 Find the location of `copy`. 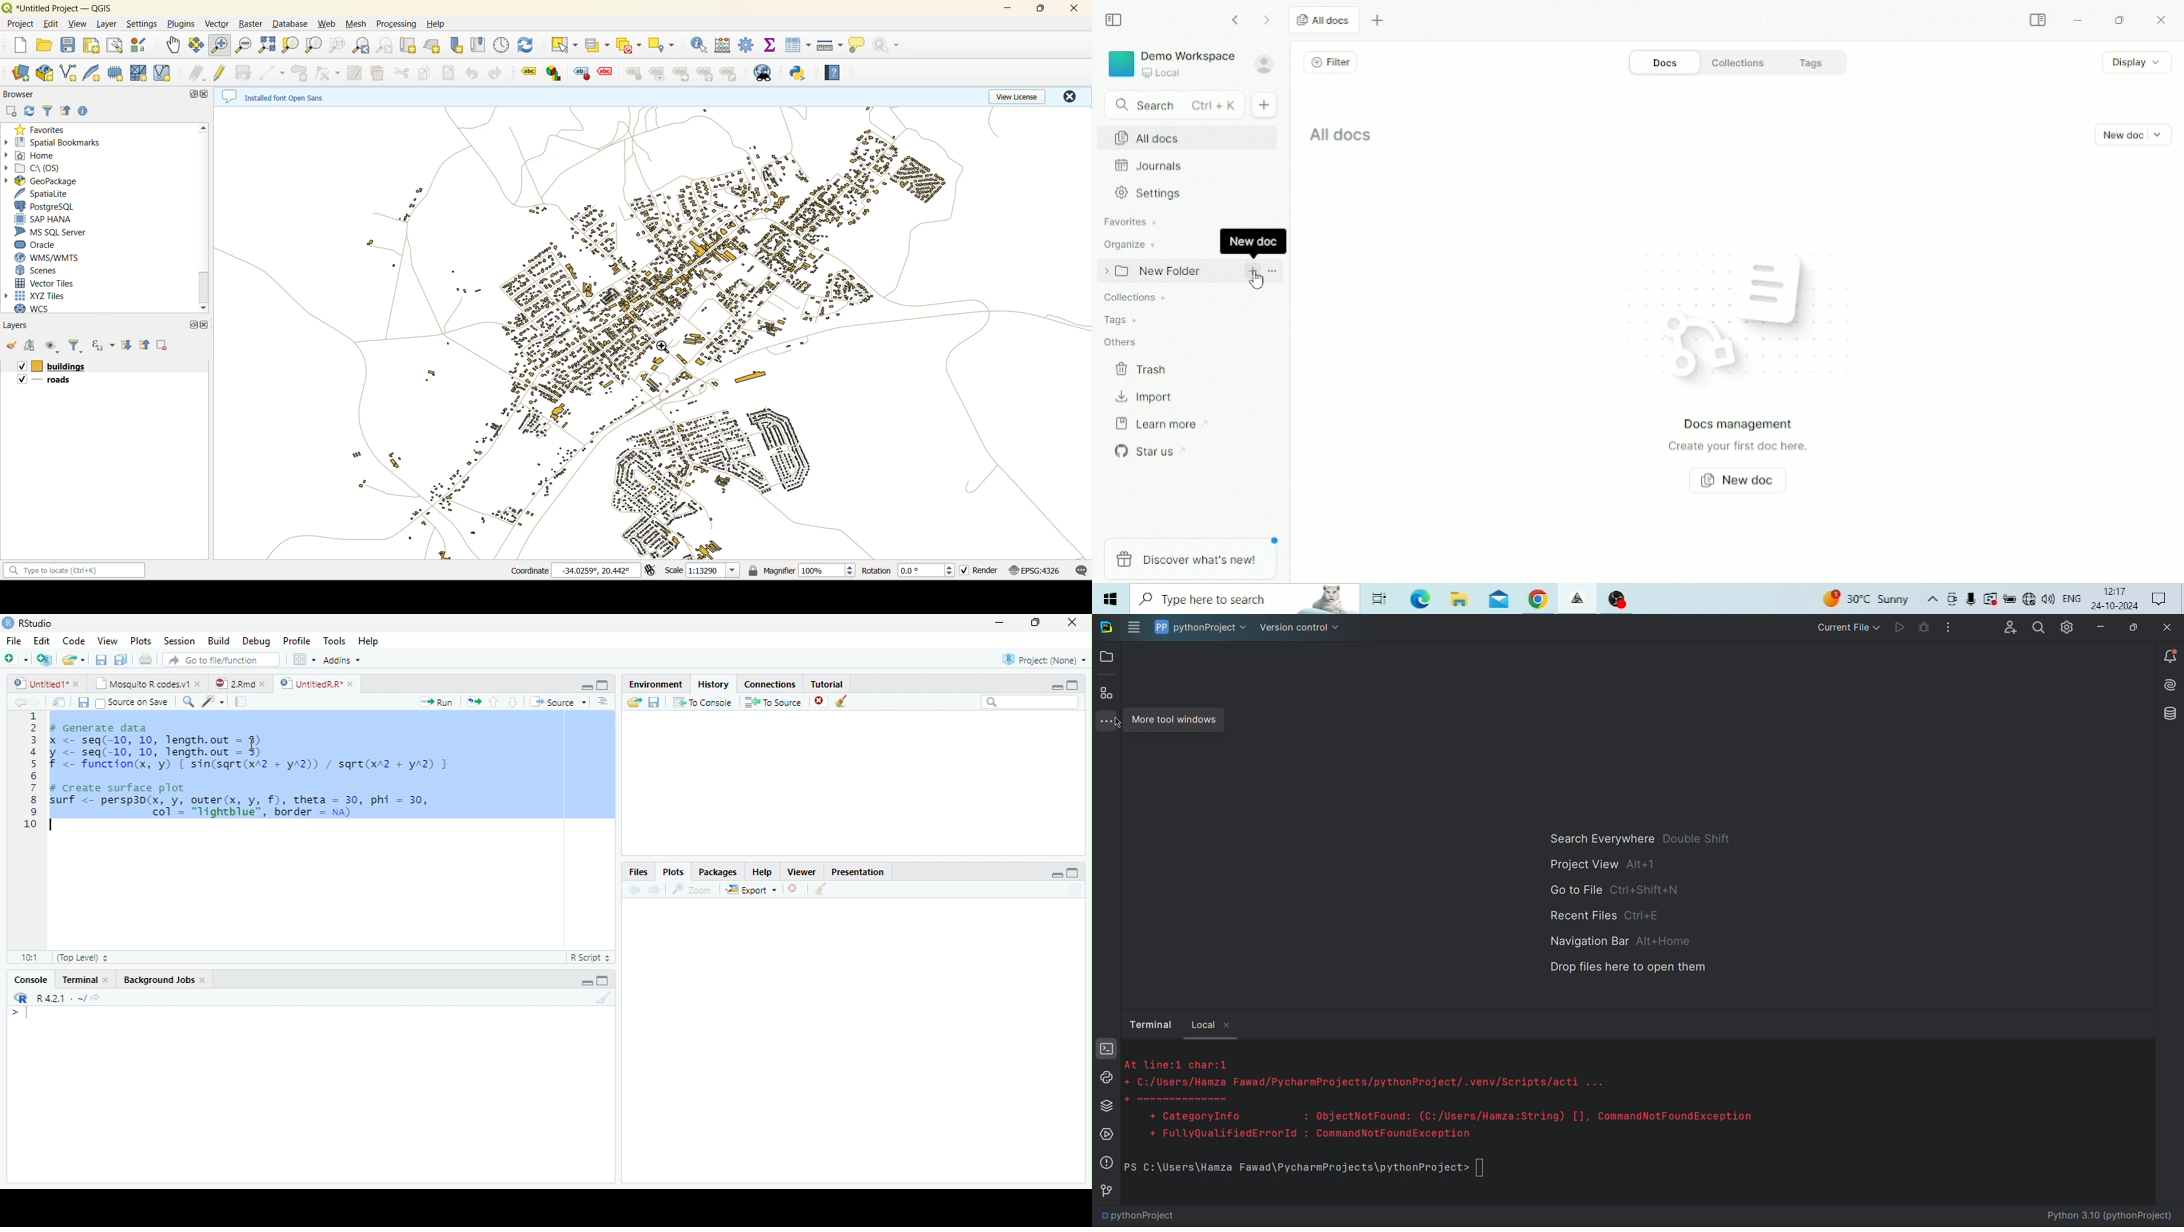

copy is located at coordinates (426, 73).